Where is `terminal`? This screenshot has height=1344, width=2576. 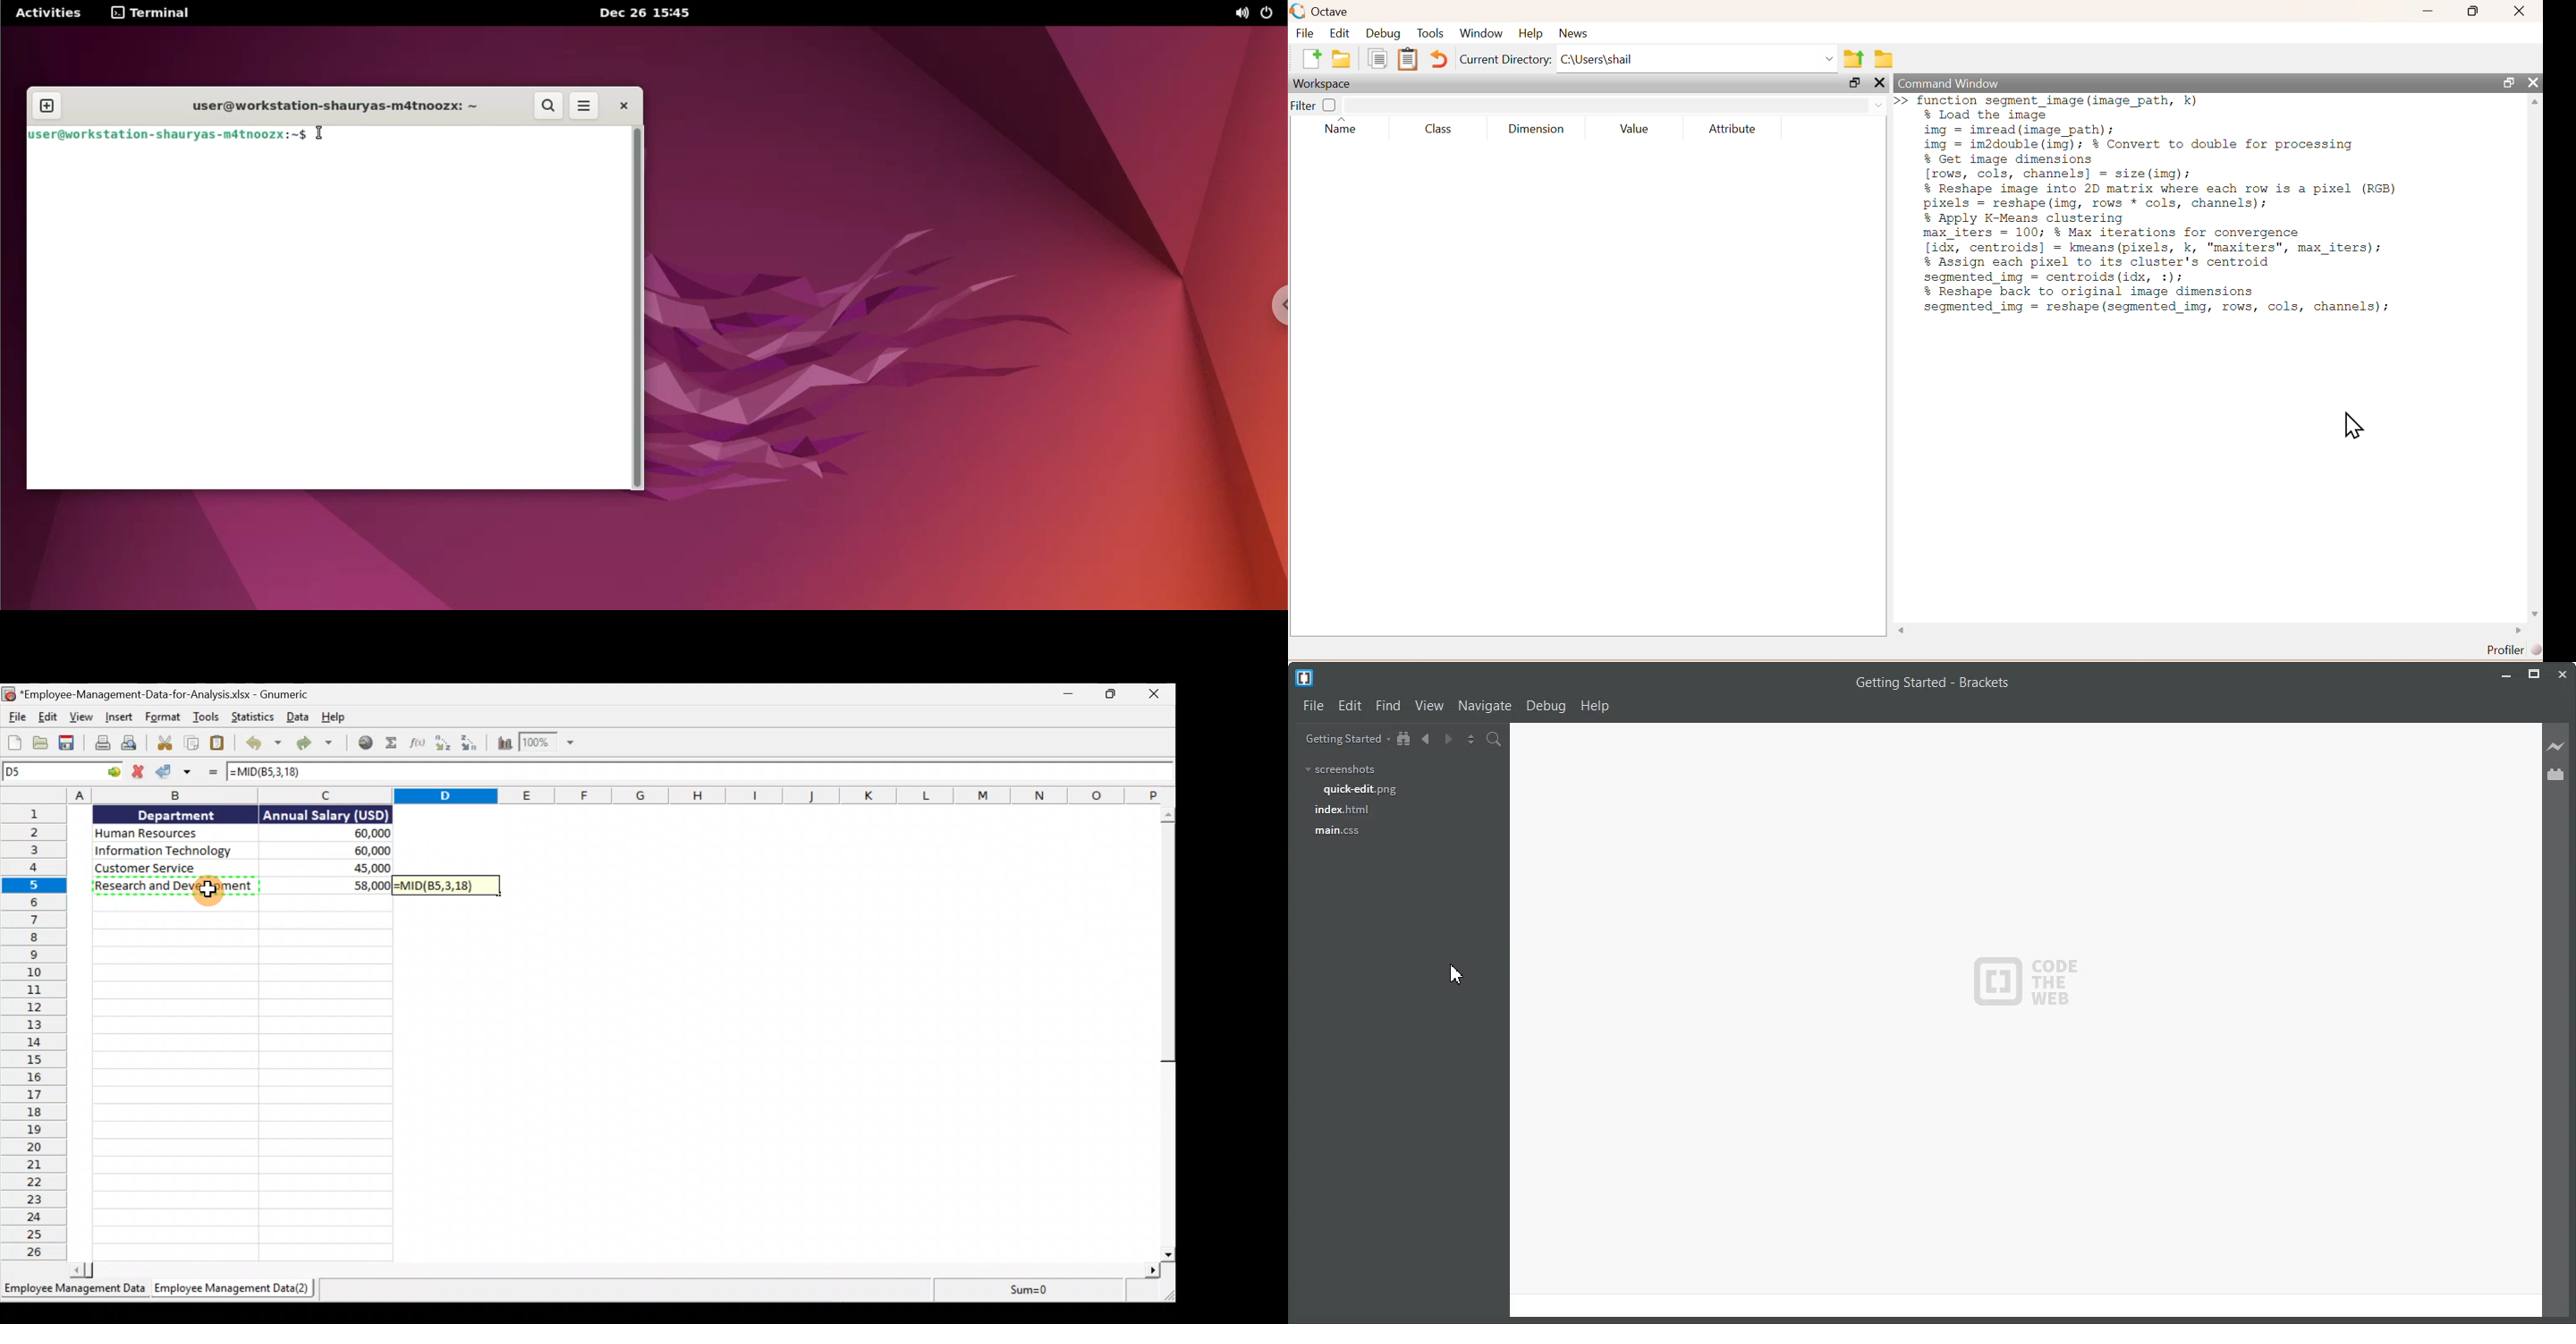 terminal is located at coordinates (152, 14).